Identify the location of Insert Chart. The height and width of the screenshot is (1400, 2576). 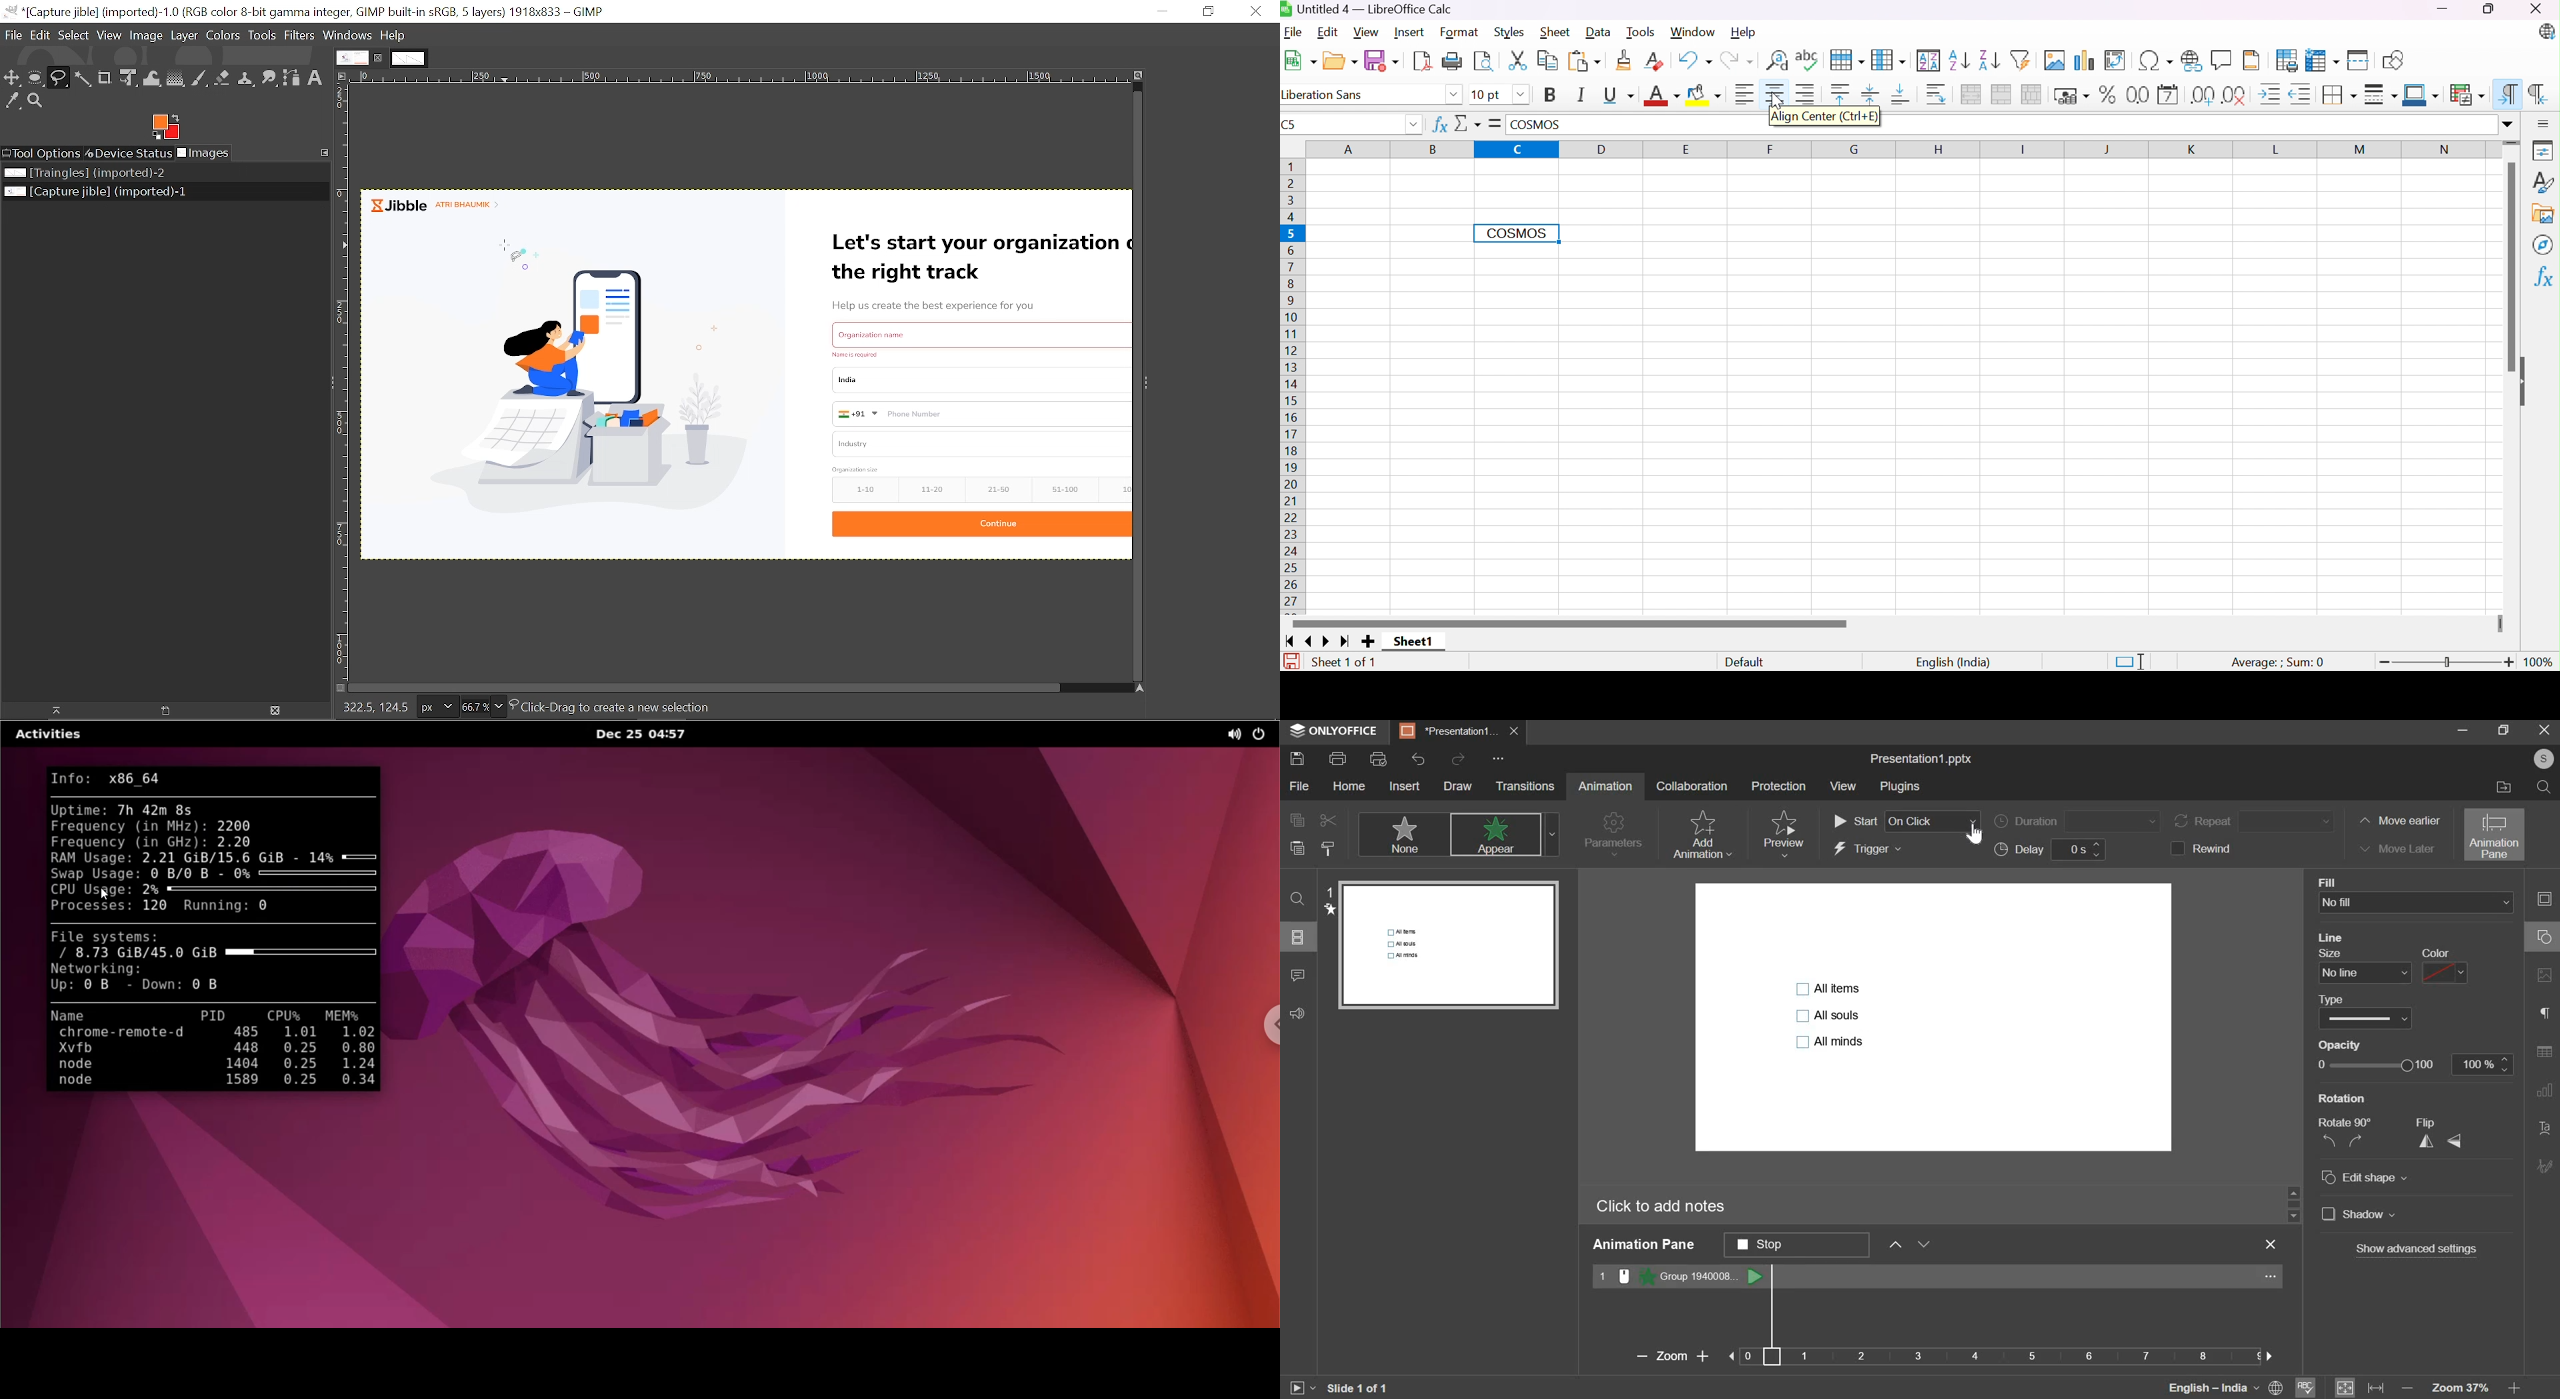
(2085, 60).